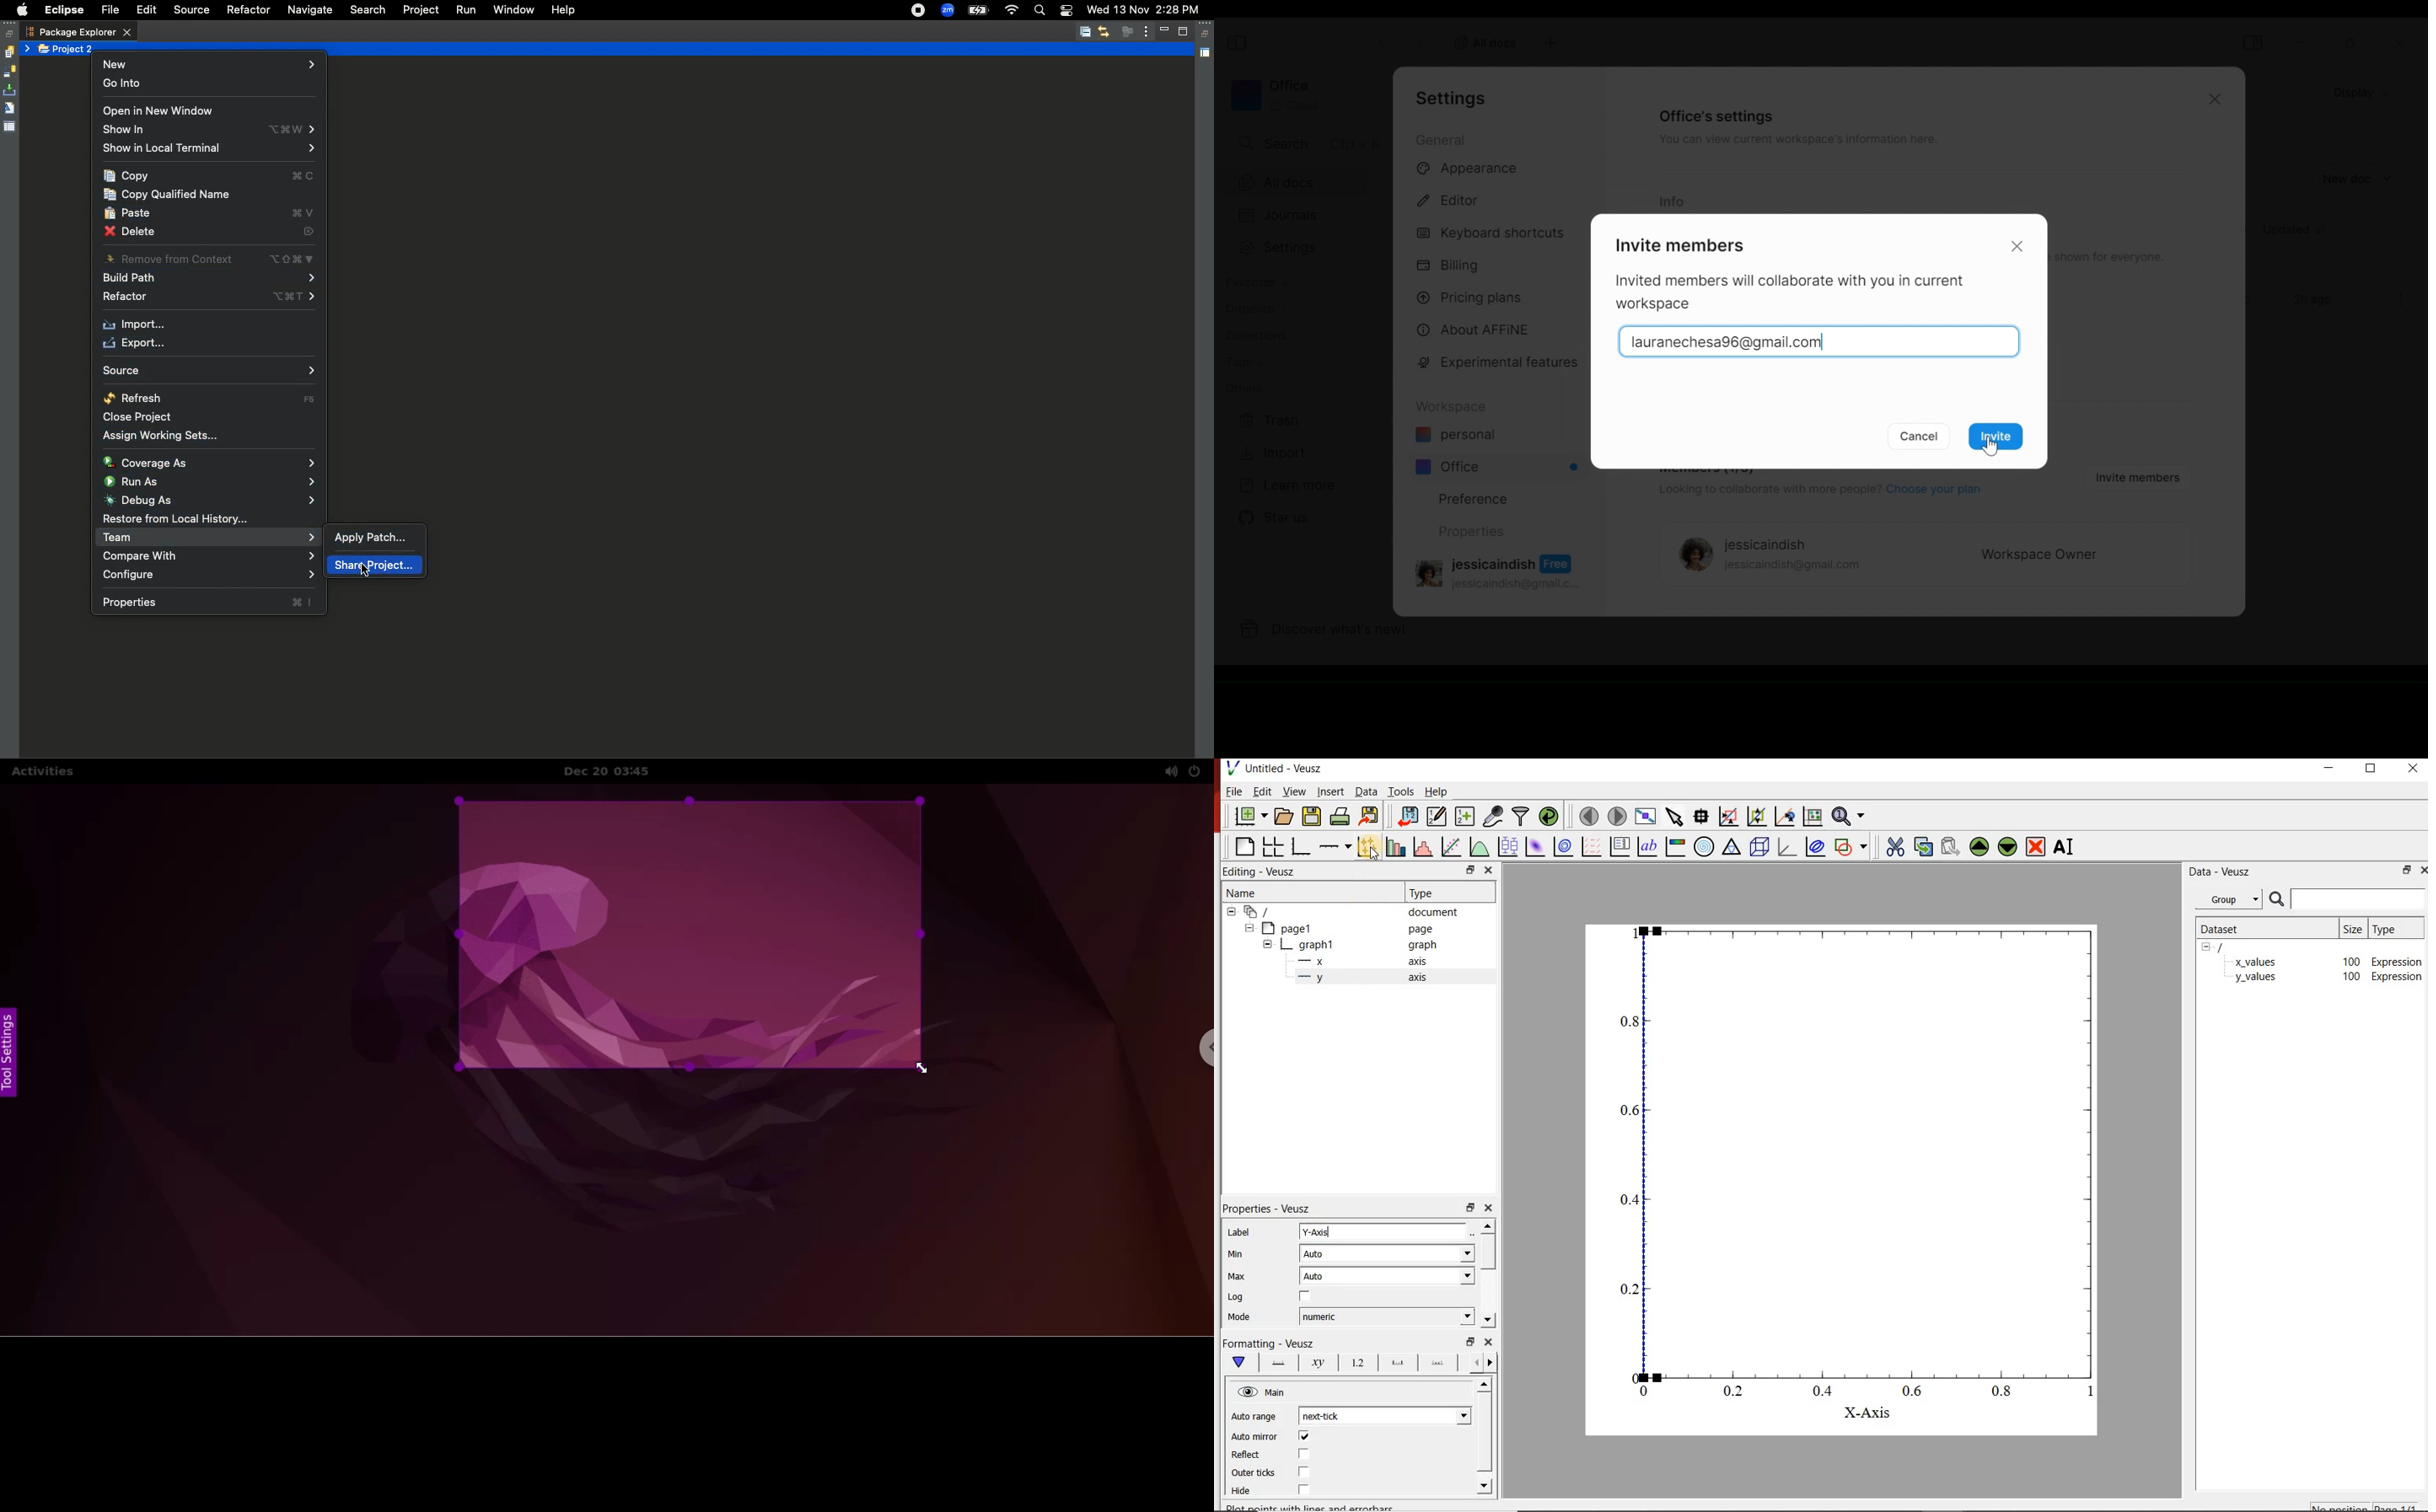 Image resolution: width=2436 pixels, height=1512 pixels. Describe the element at coordinates (1896, 848) in the screenshot. I see `cut the selected widget` at that location.